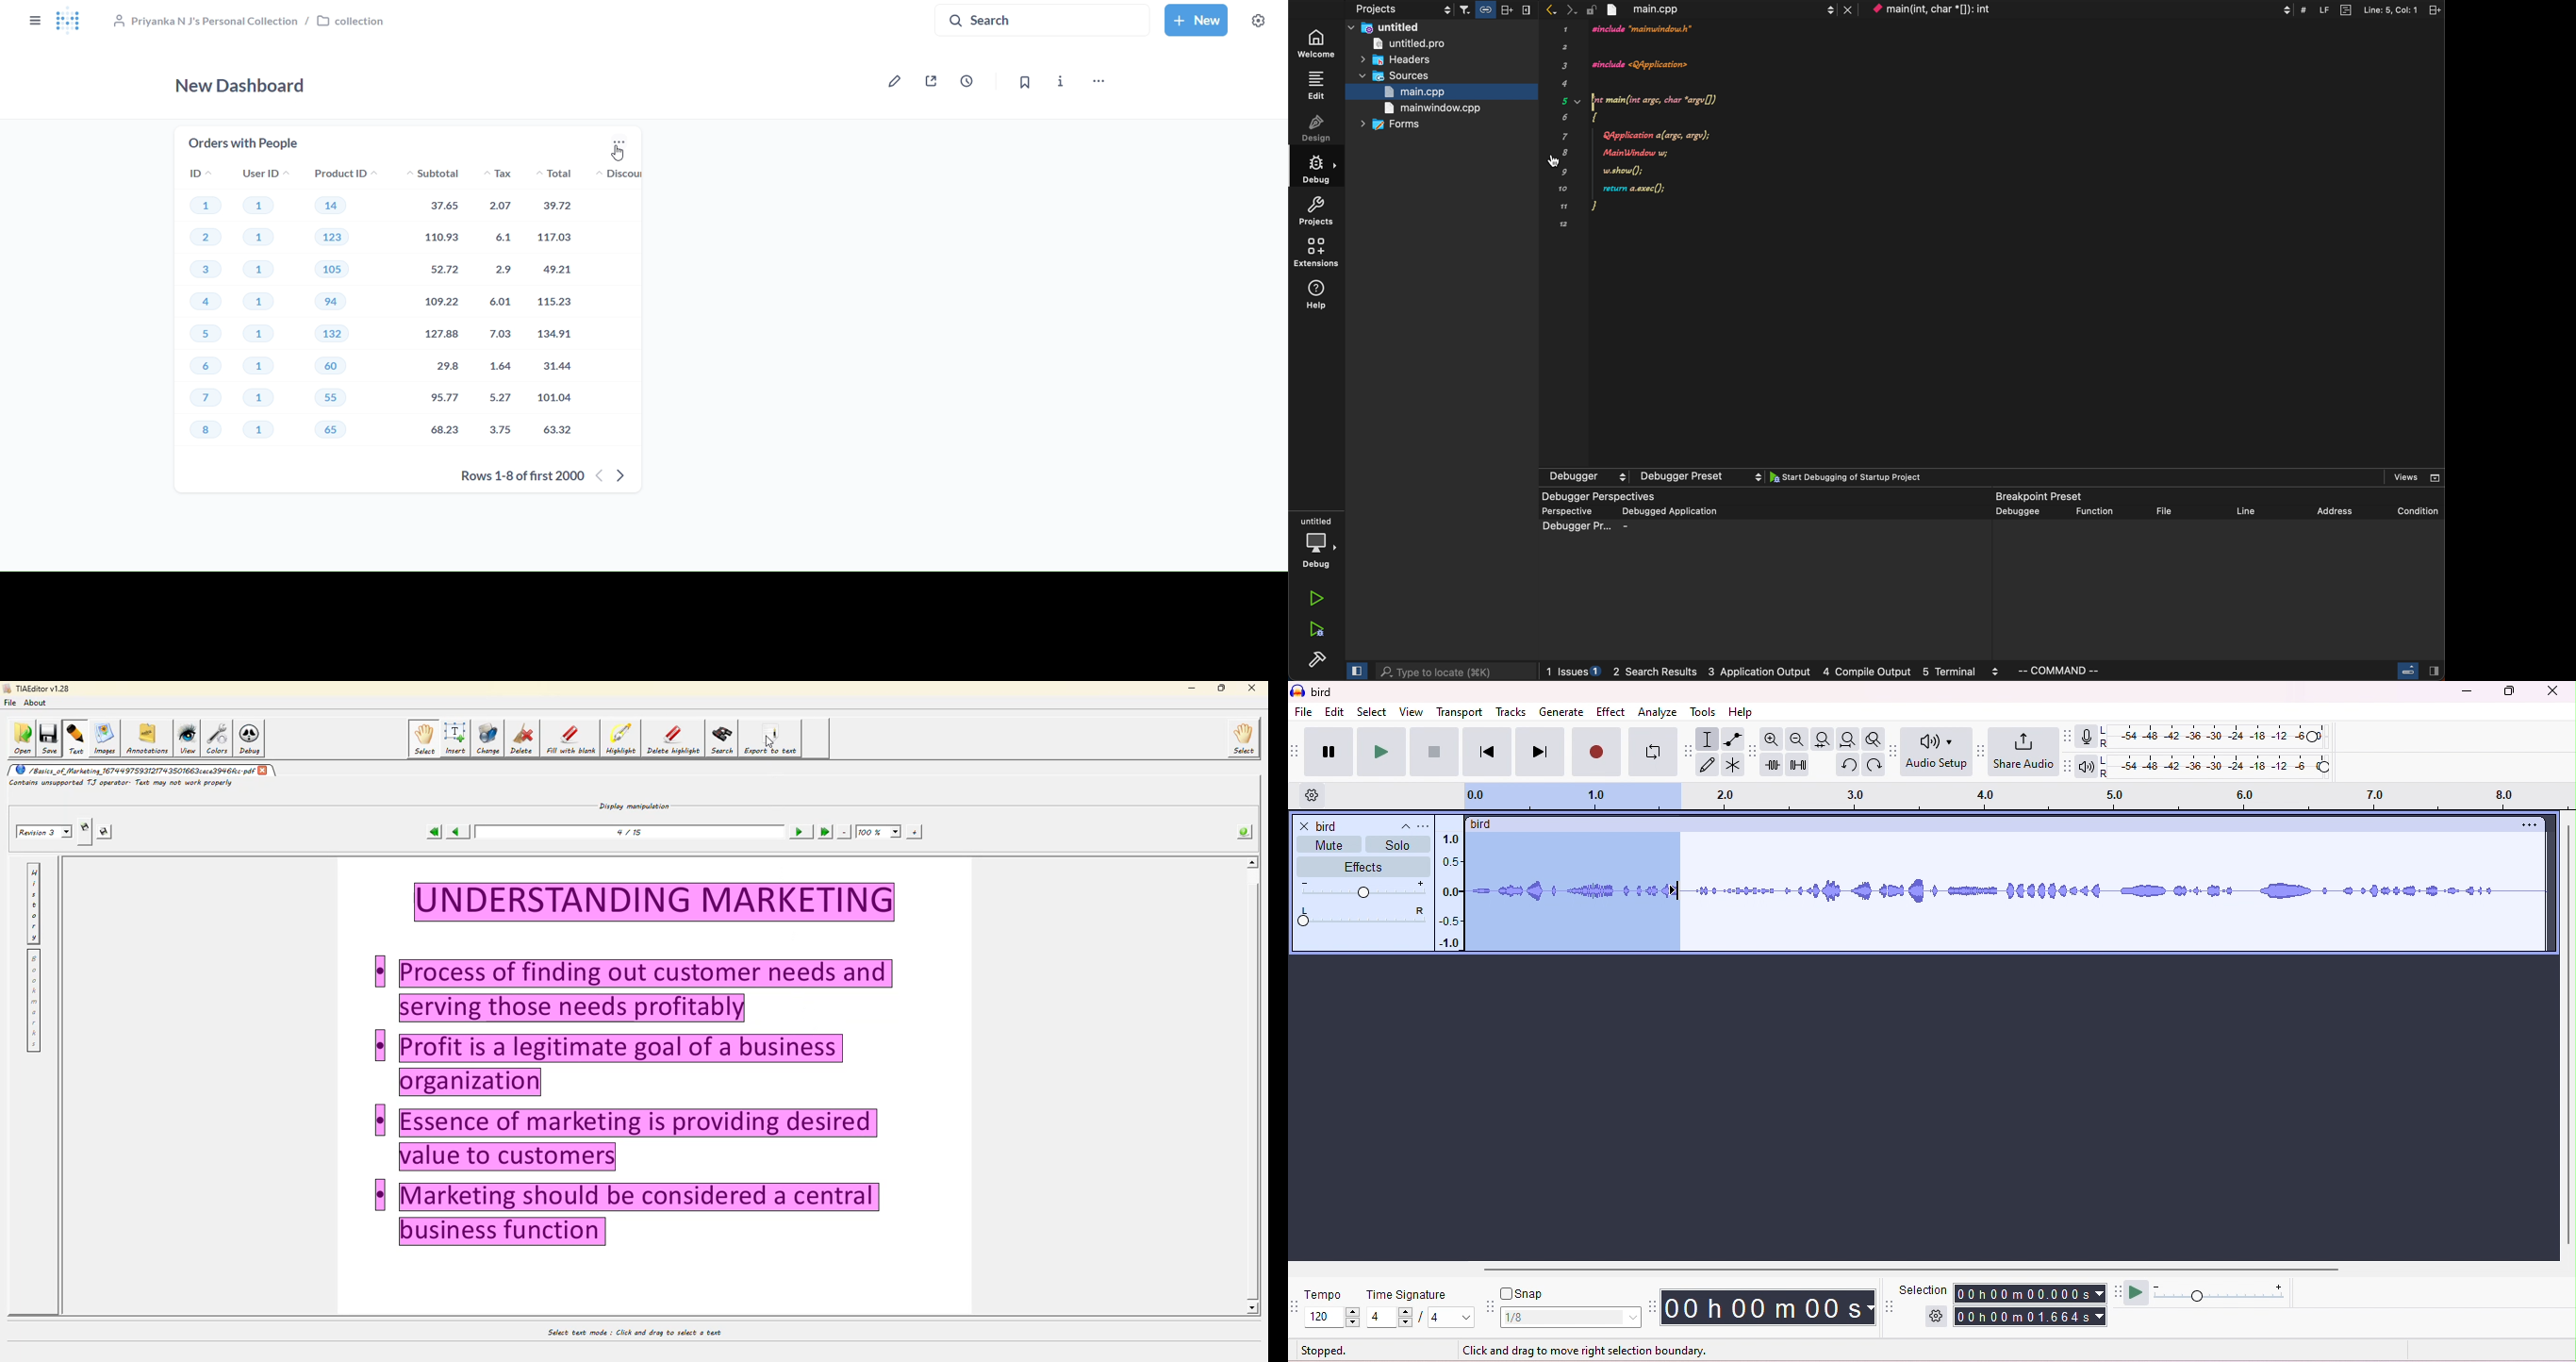 The image size is (2576, 1372). What do you see at coordinates (2228, 766) in the screenshot?
I see `playback level` at bounding box center [2228, 766].